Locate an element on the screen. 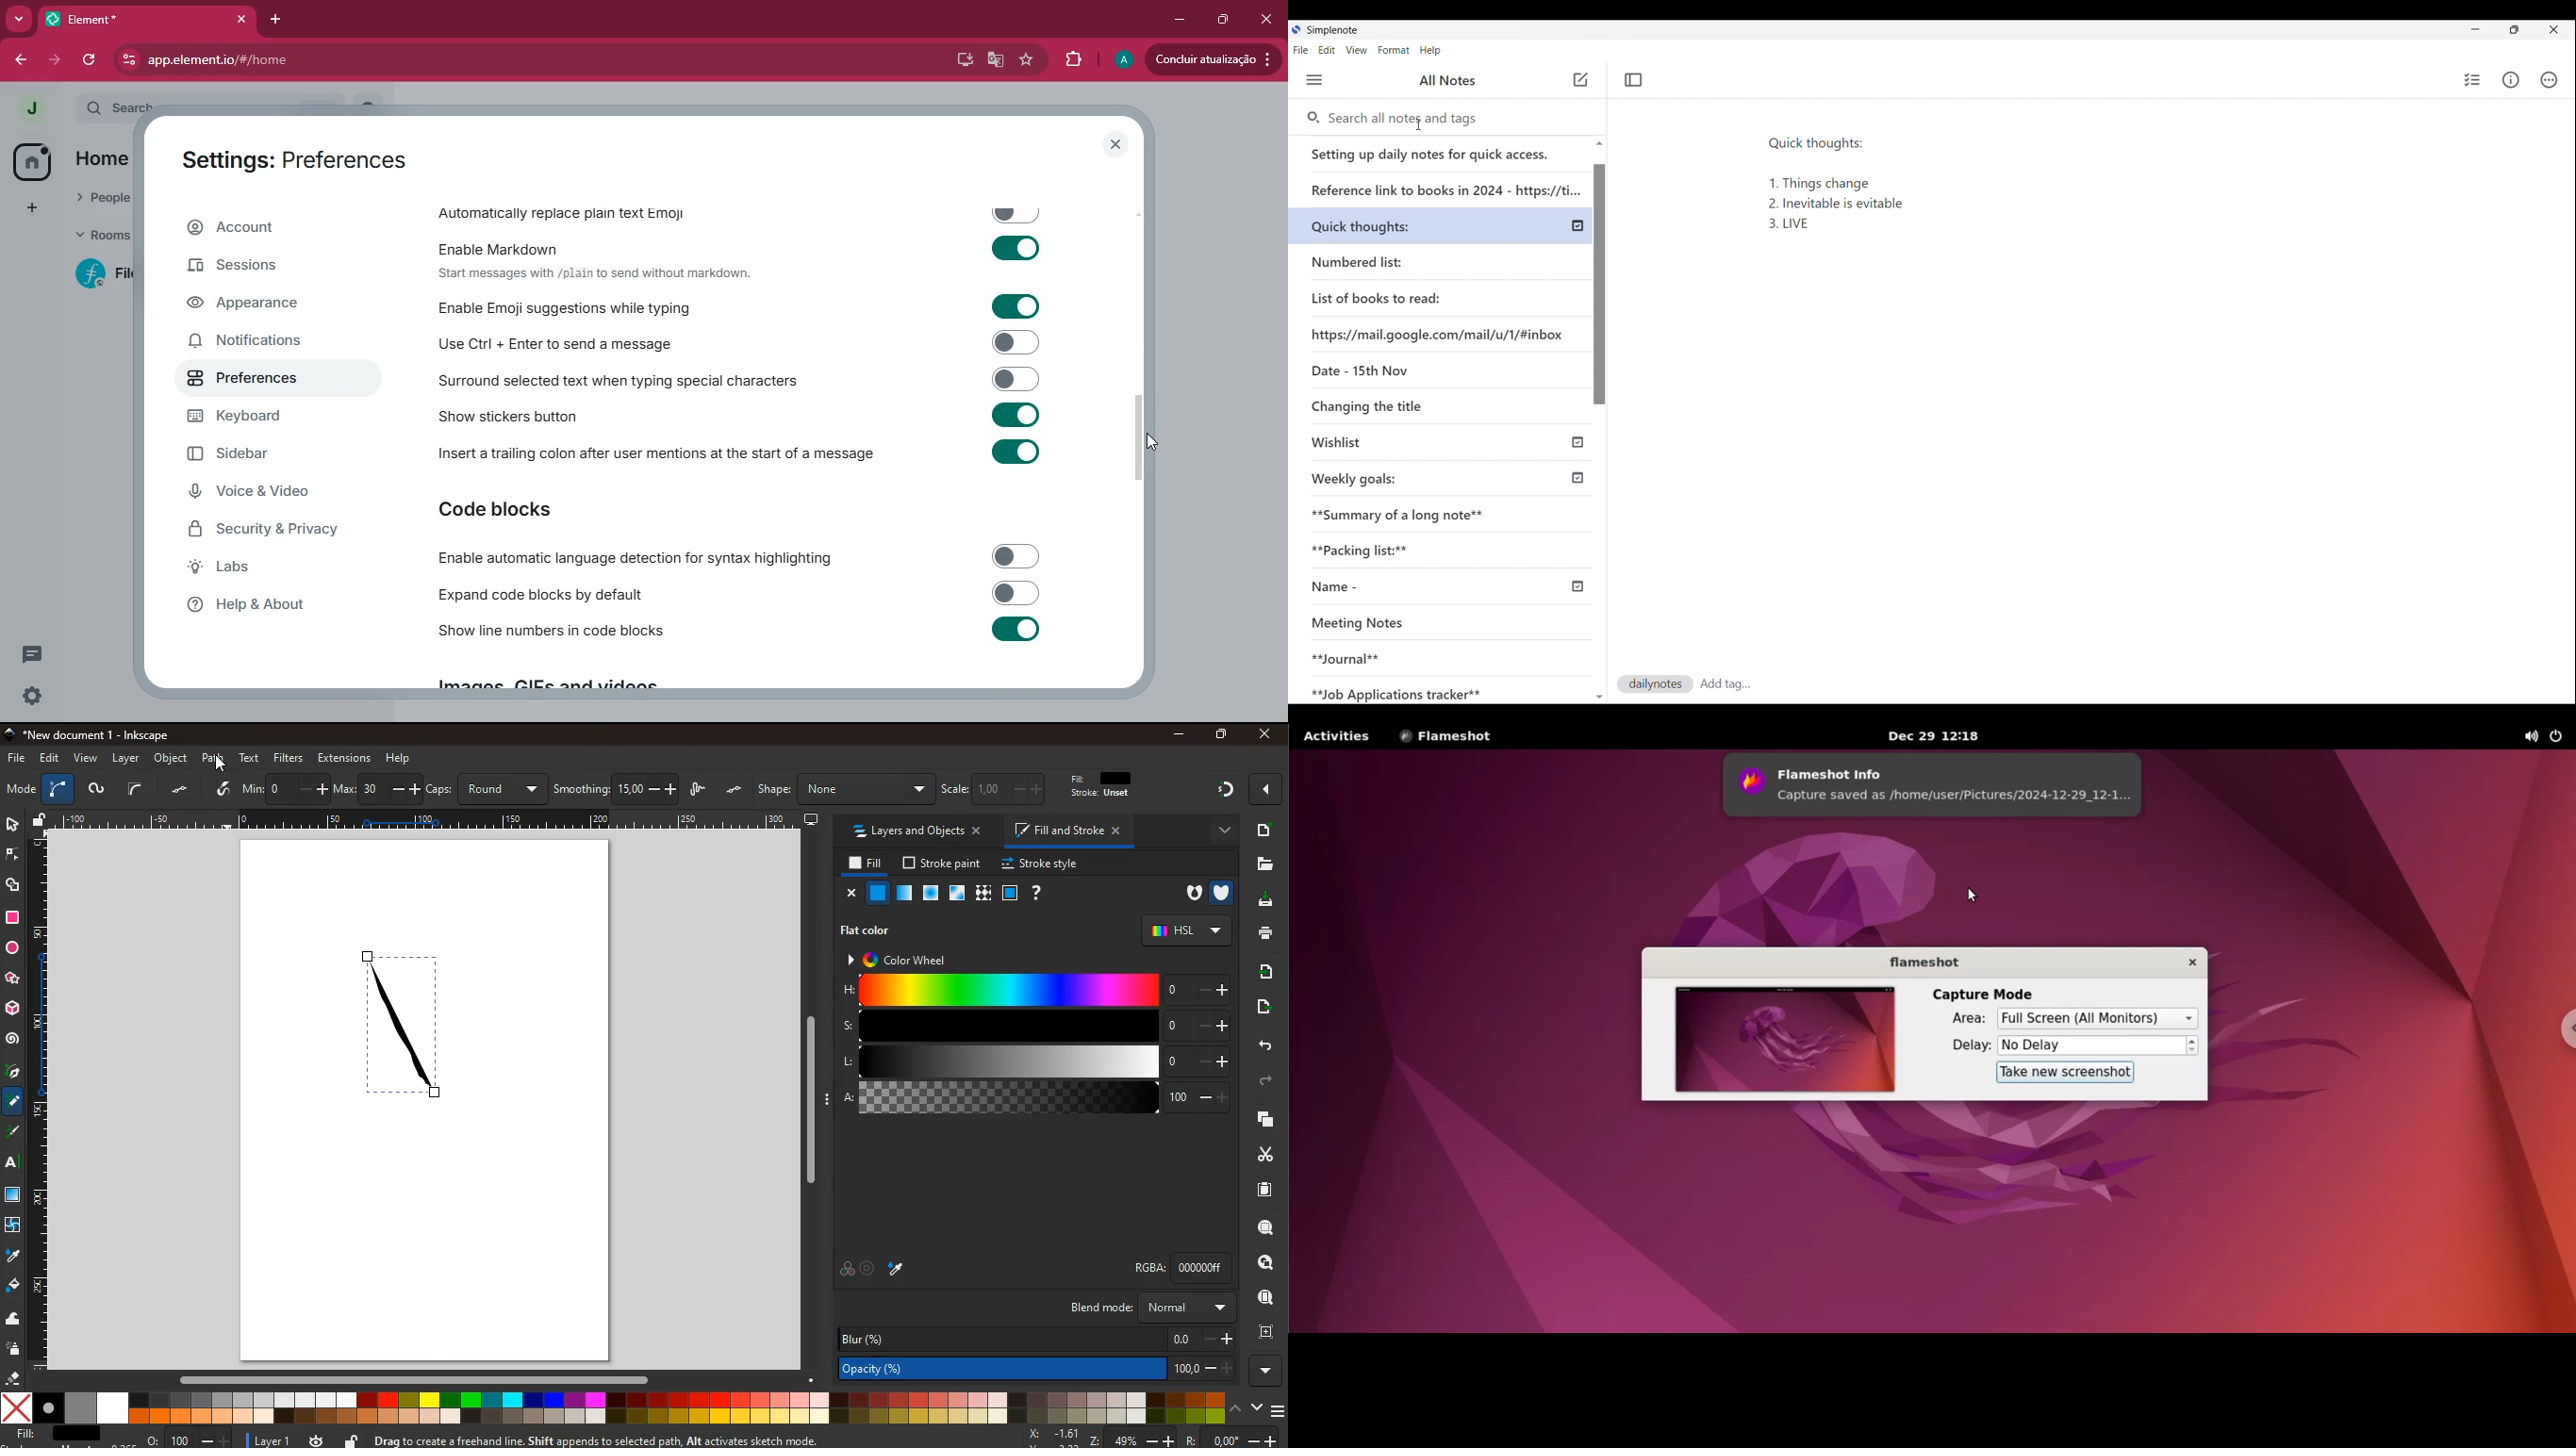  o is located at coordinates (189, 1440).